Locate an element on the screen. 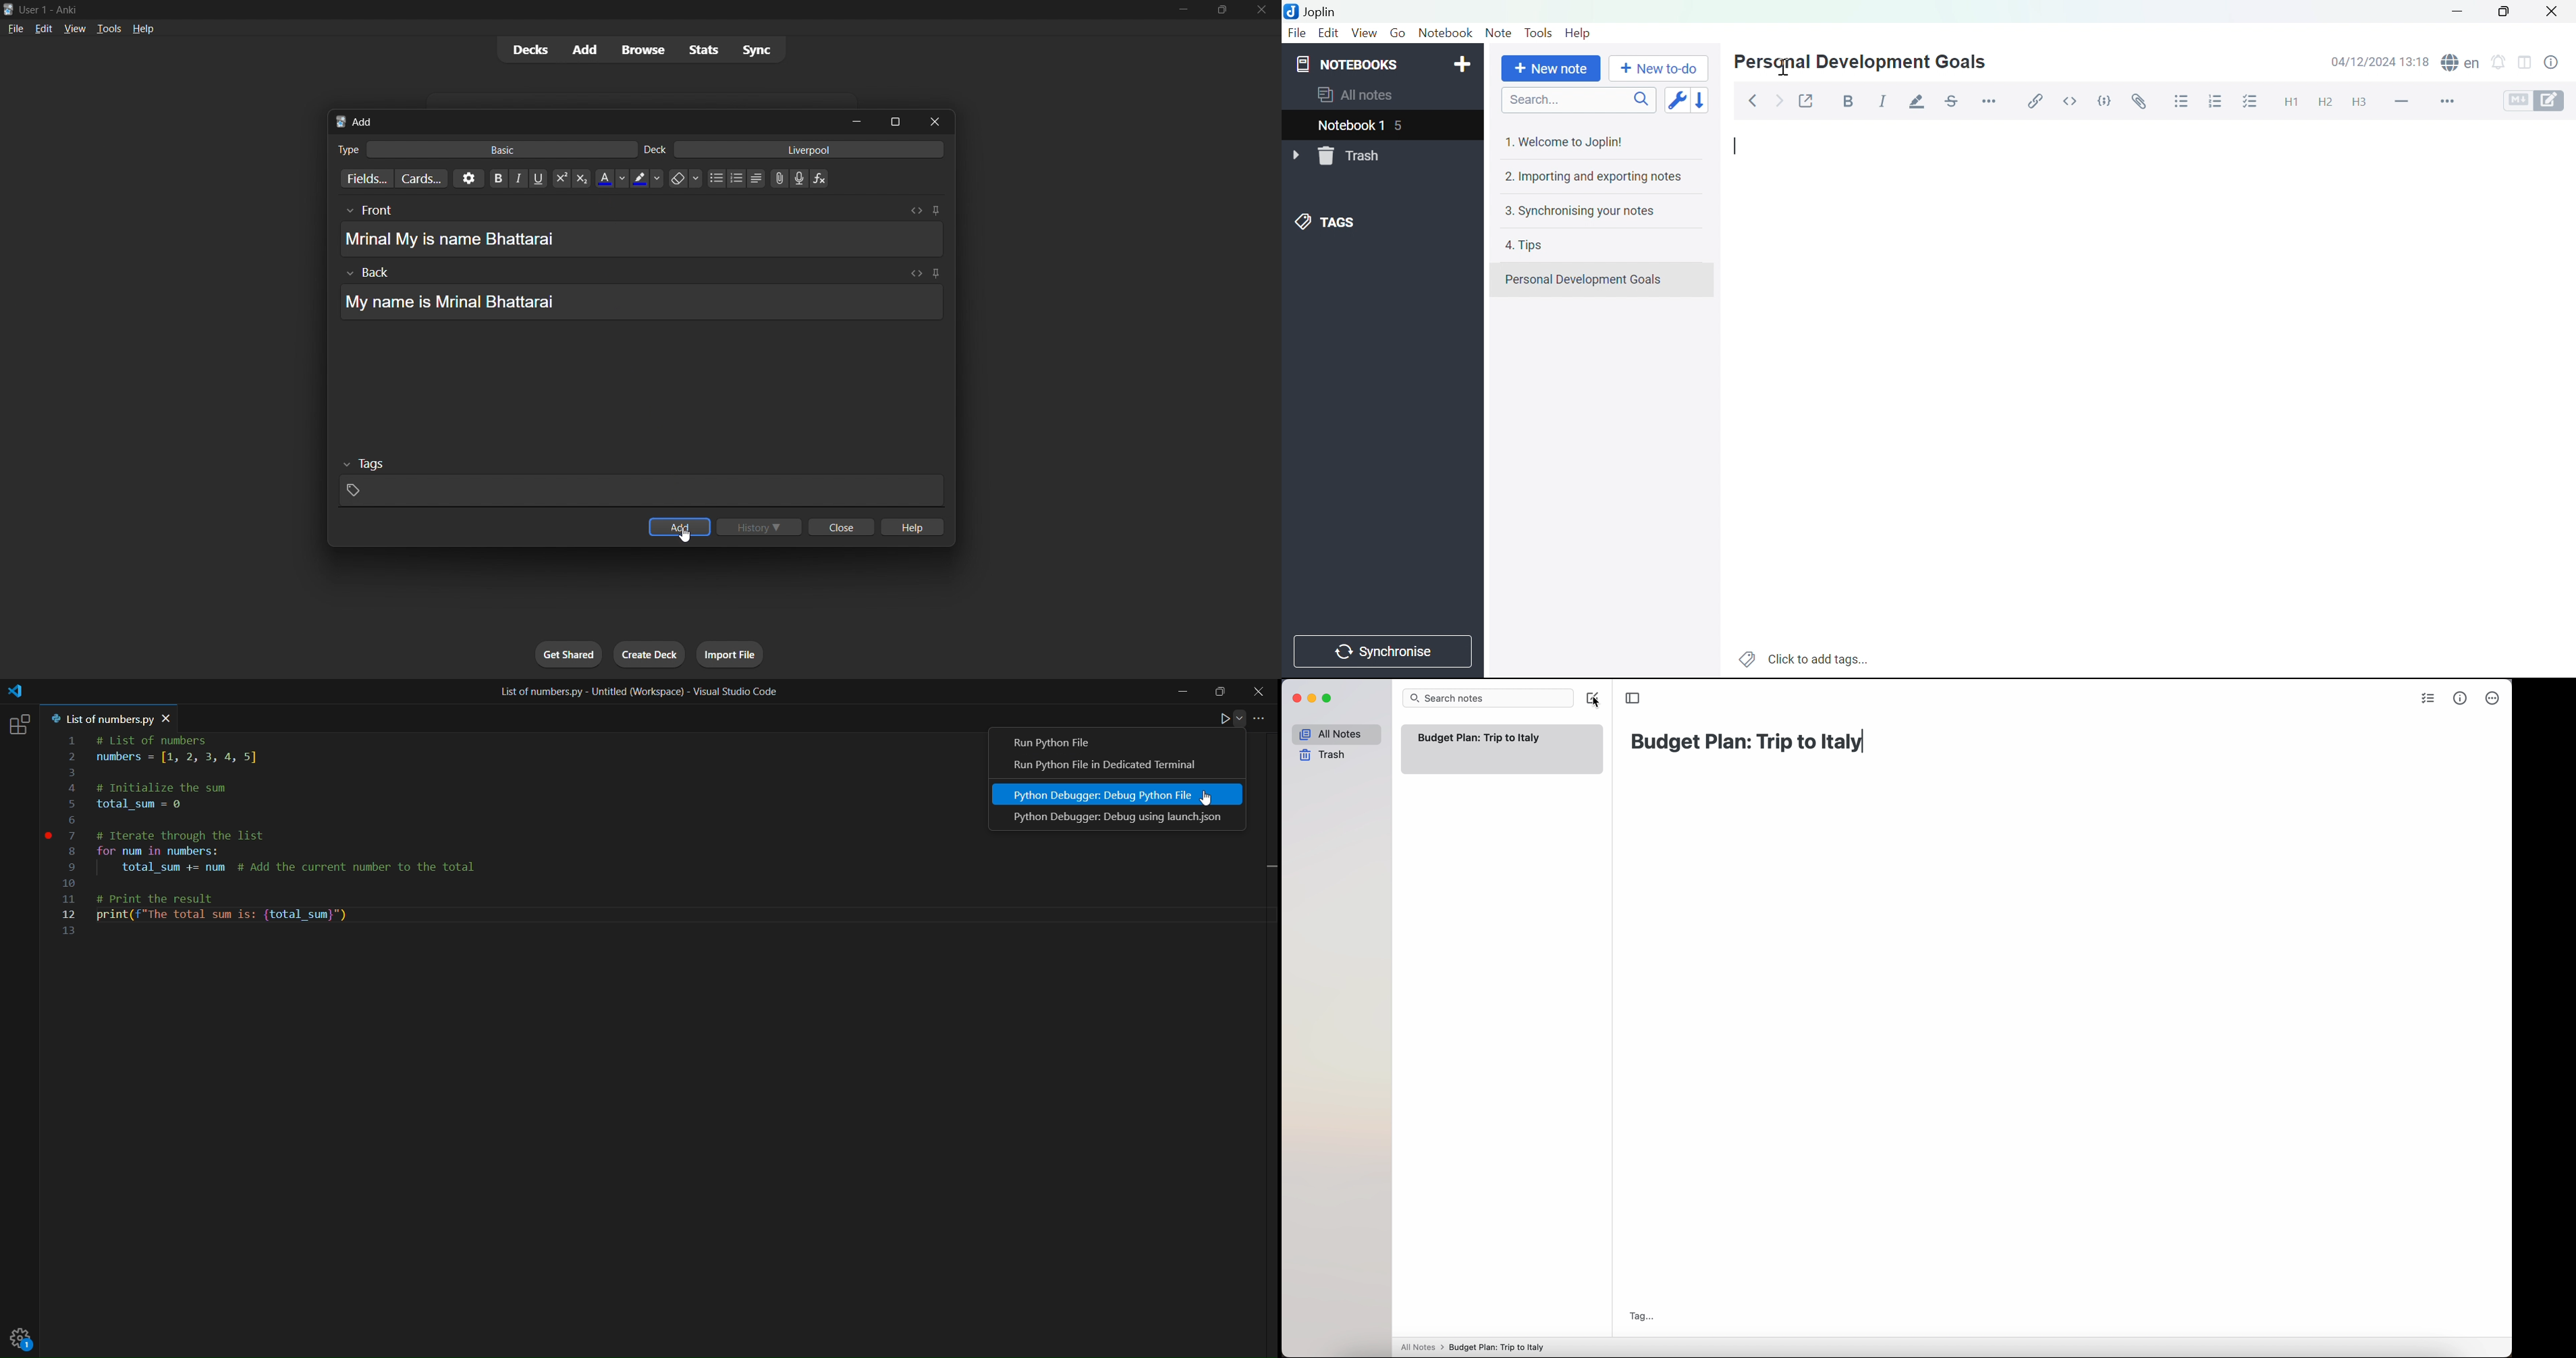 The height and width of the screenshot is (1372, 2576). title bar is located at coordinates (565, 8).